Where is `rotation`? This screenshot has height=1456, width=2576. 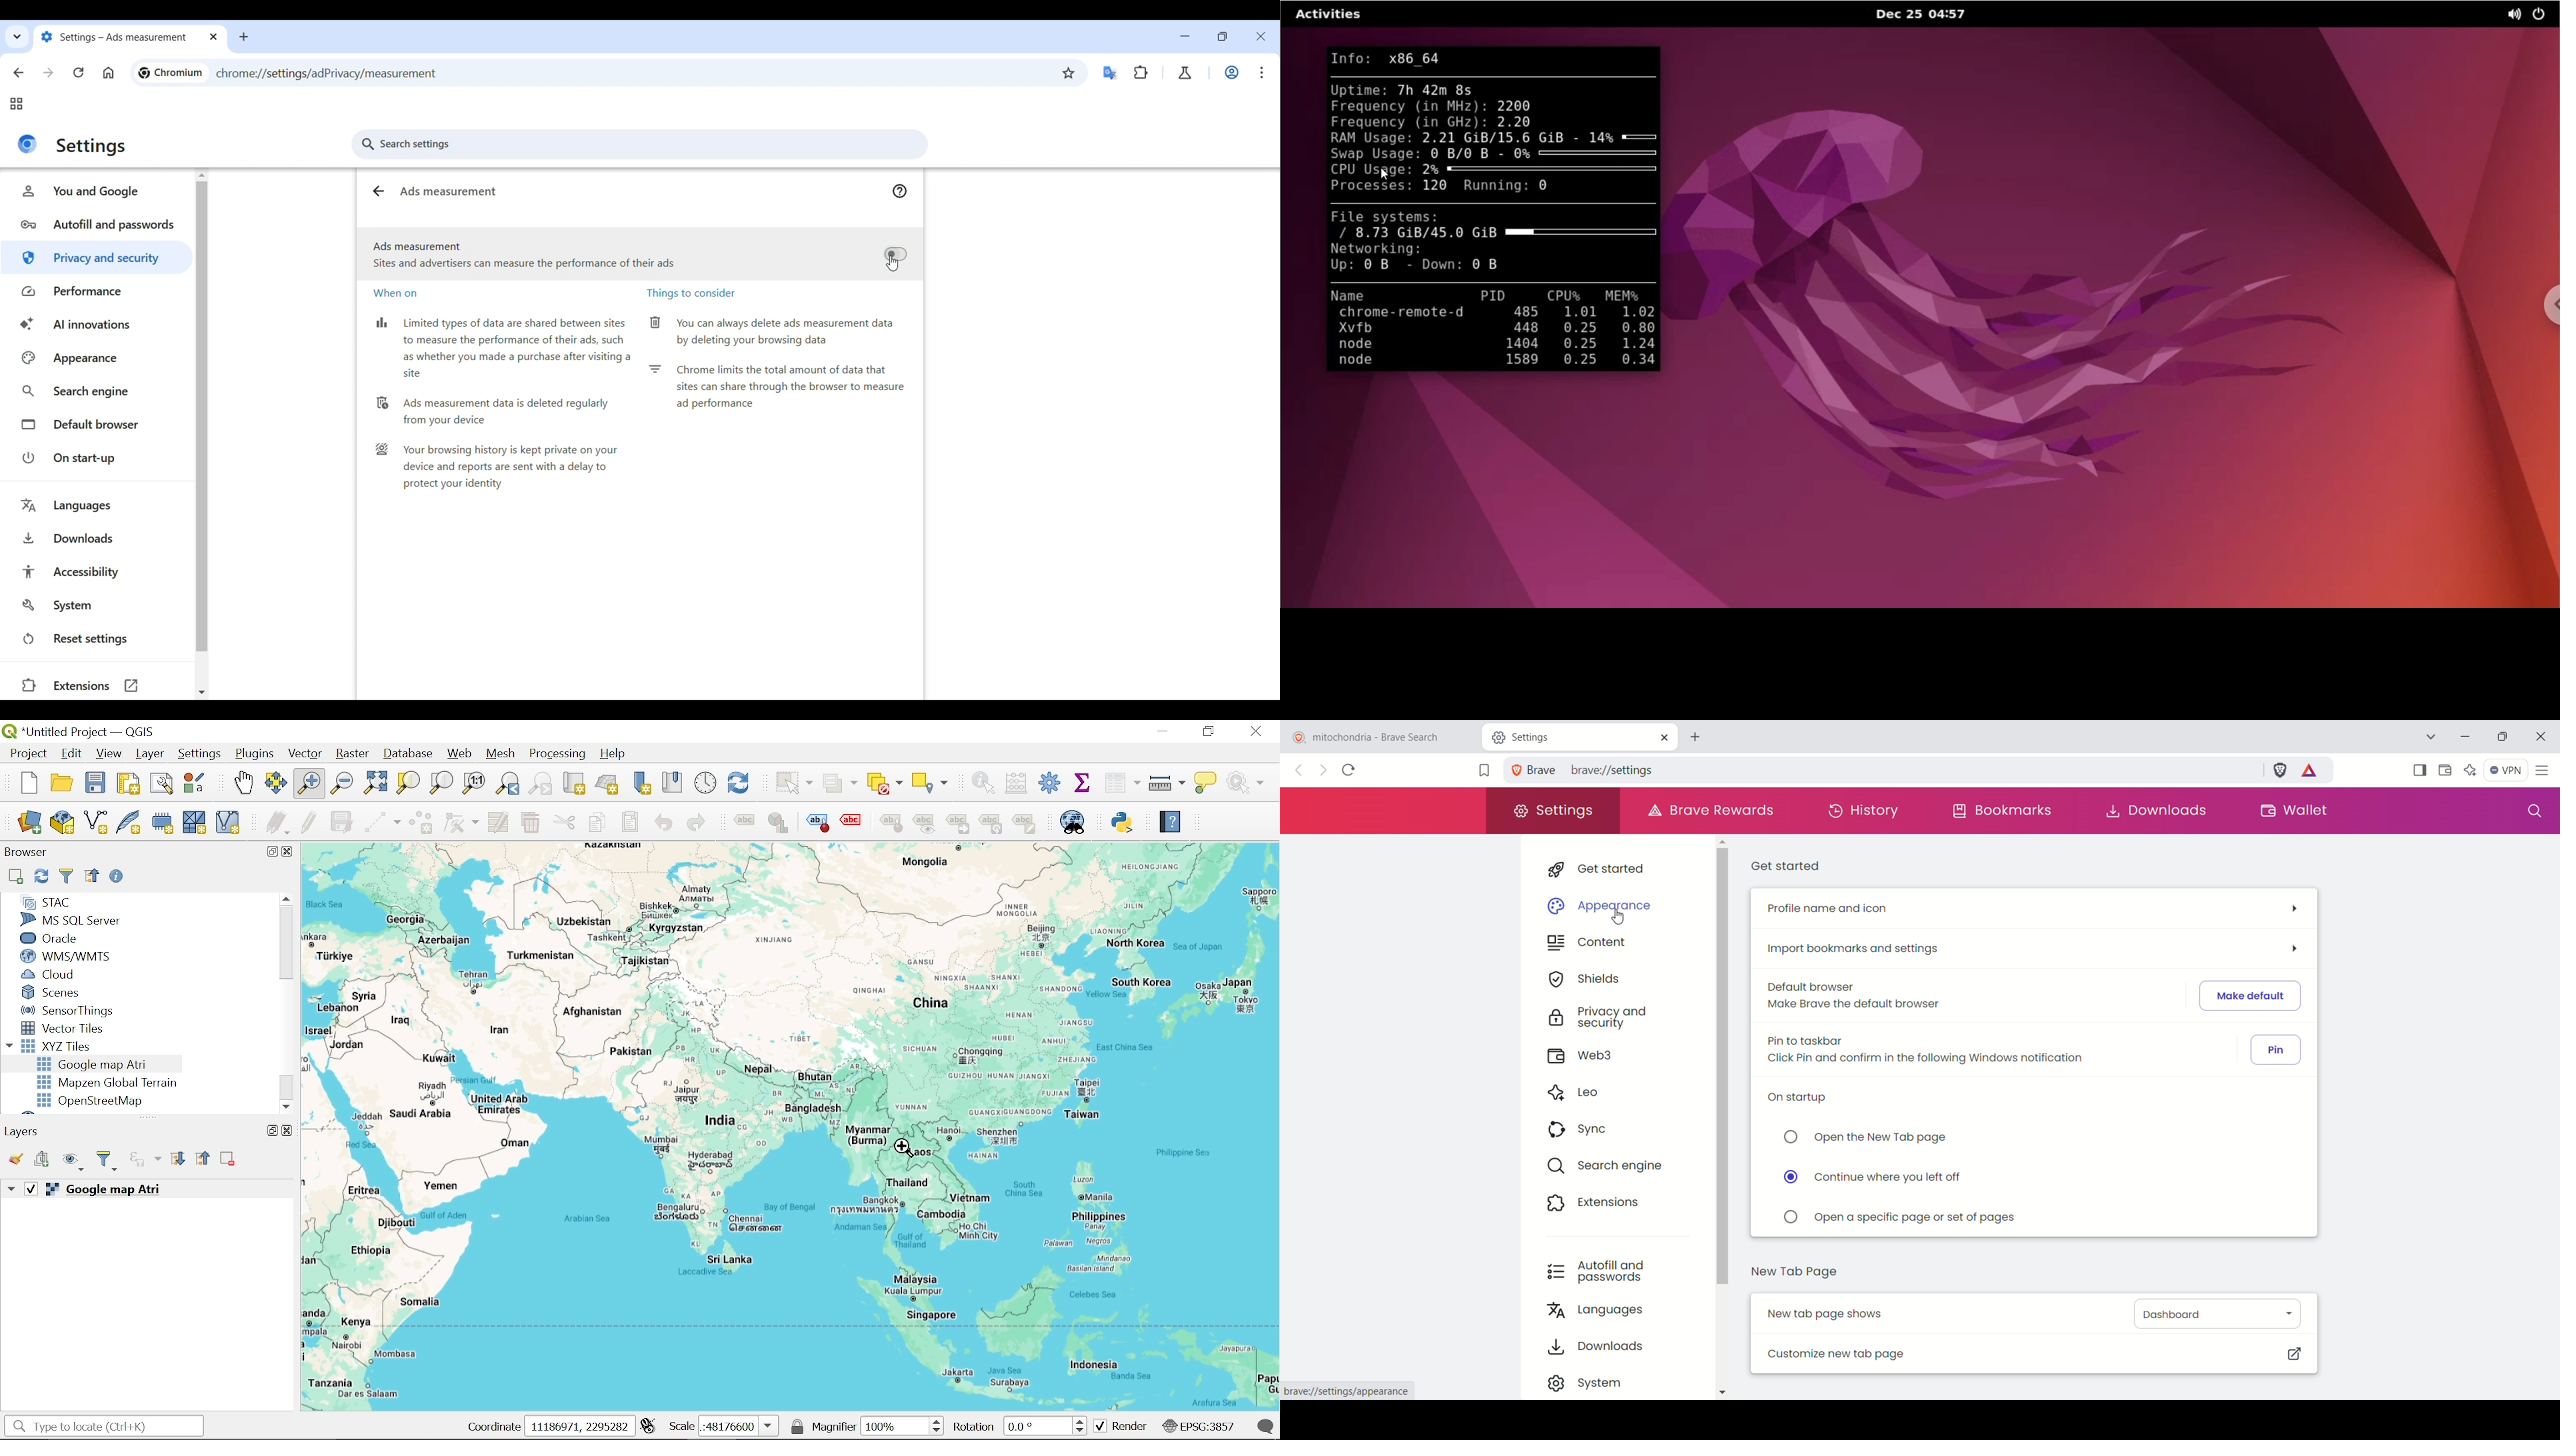 rotation is located at coordinates (975, 1428).